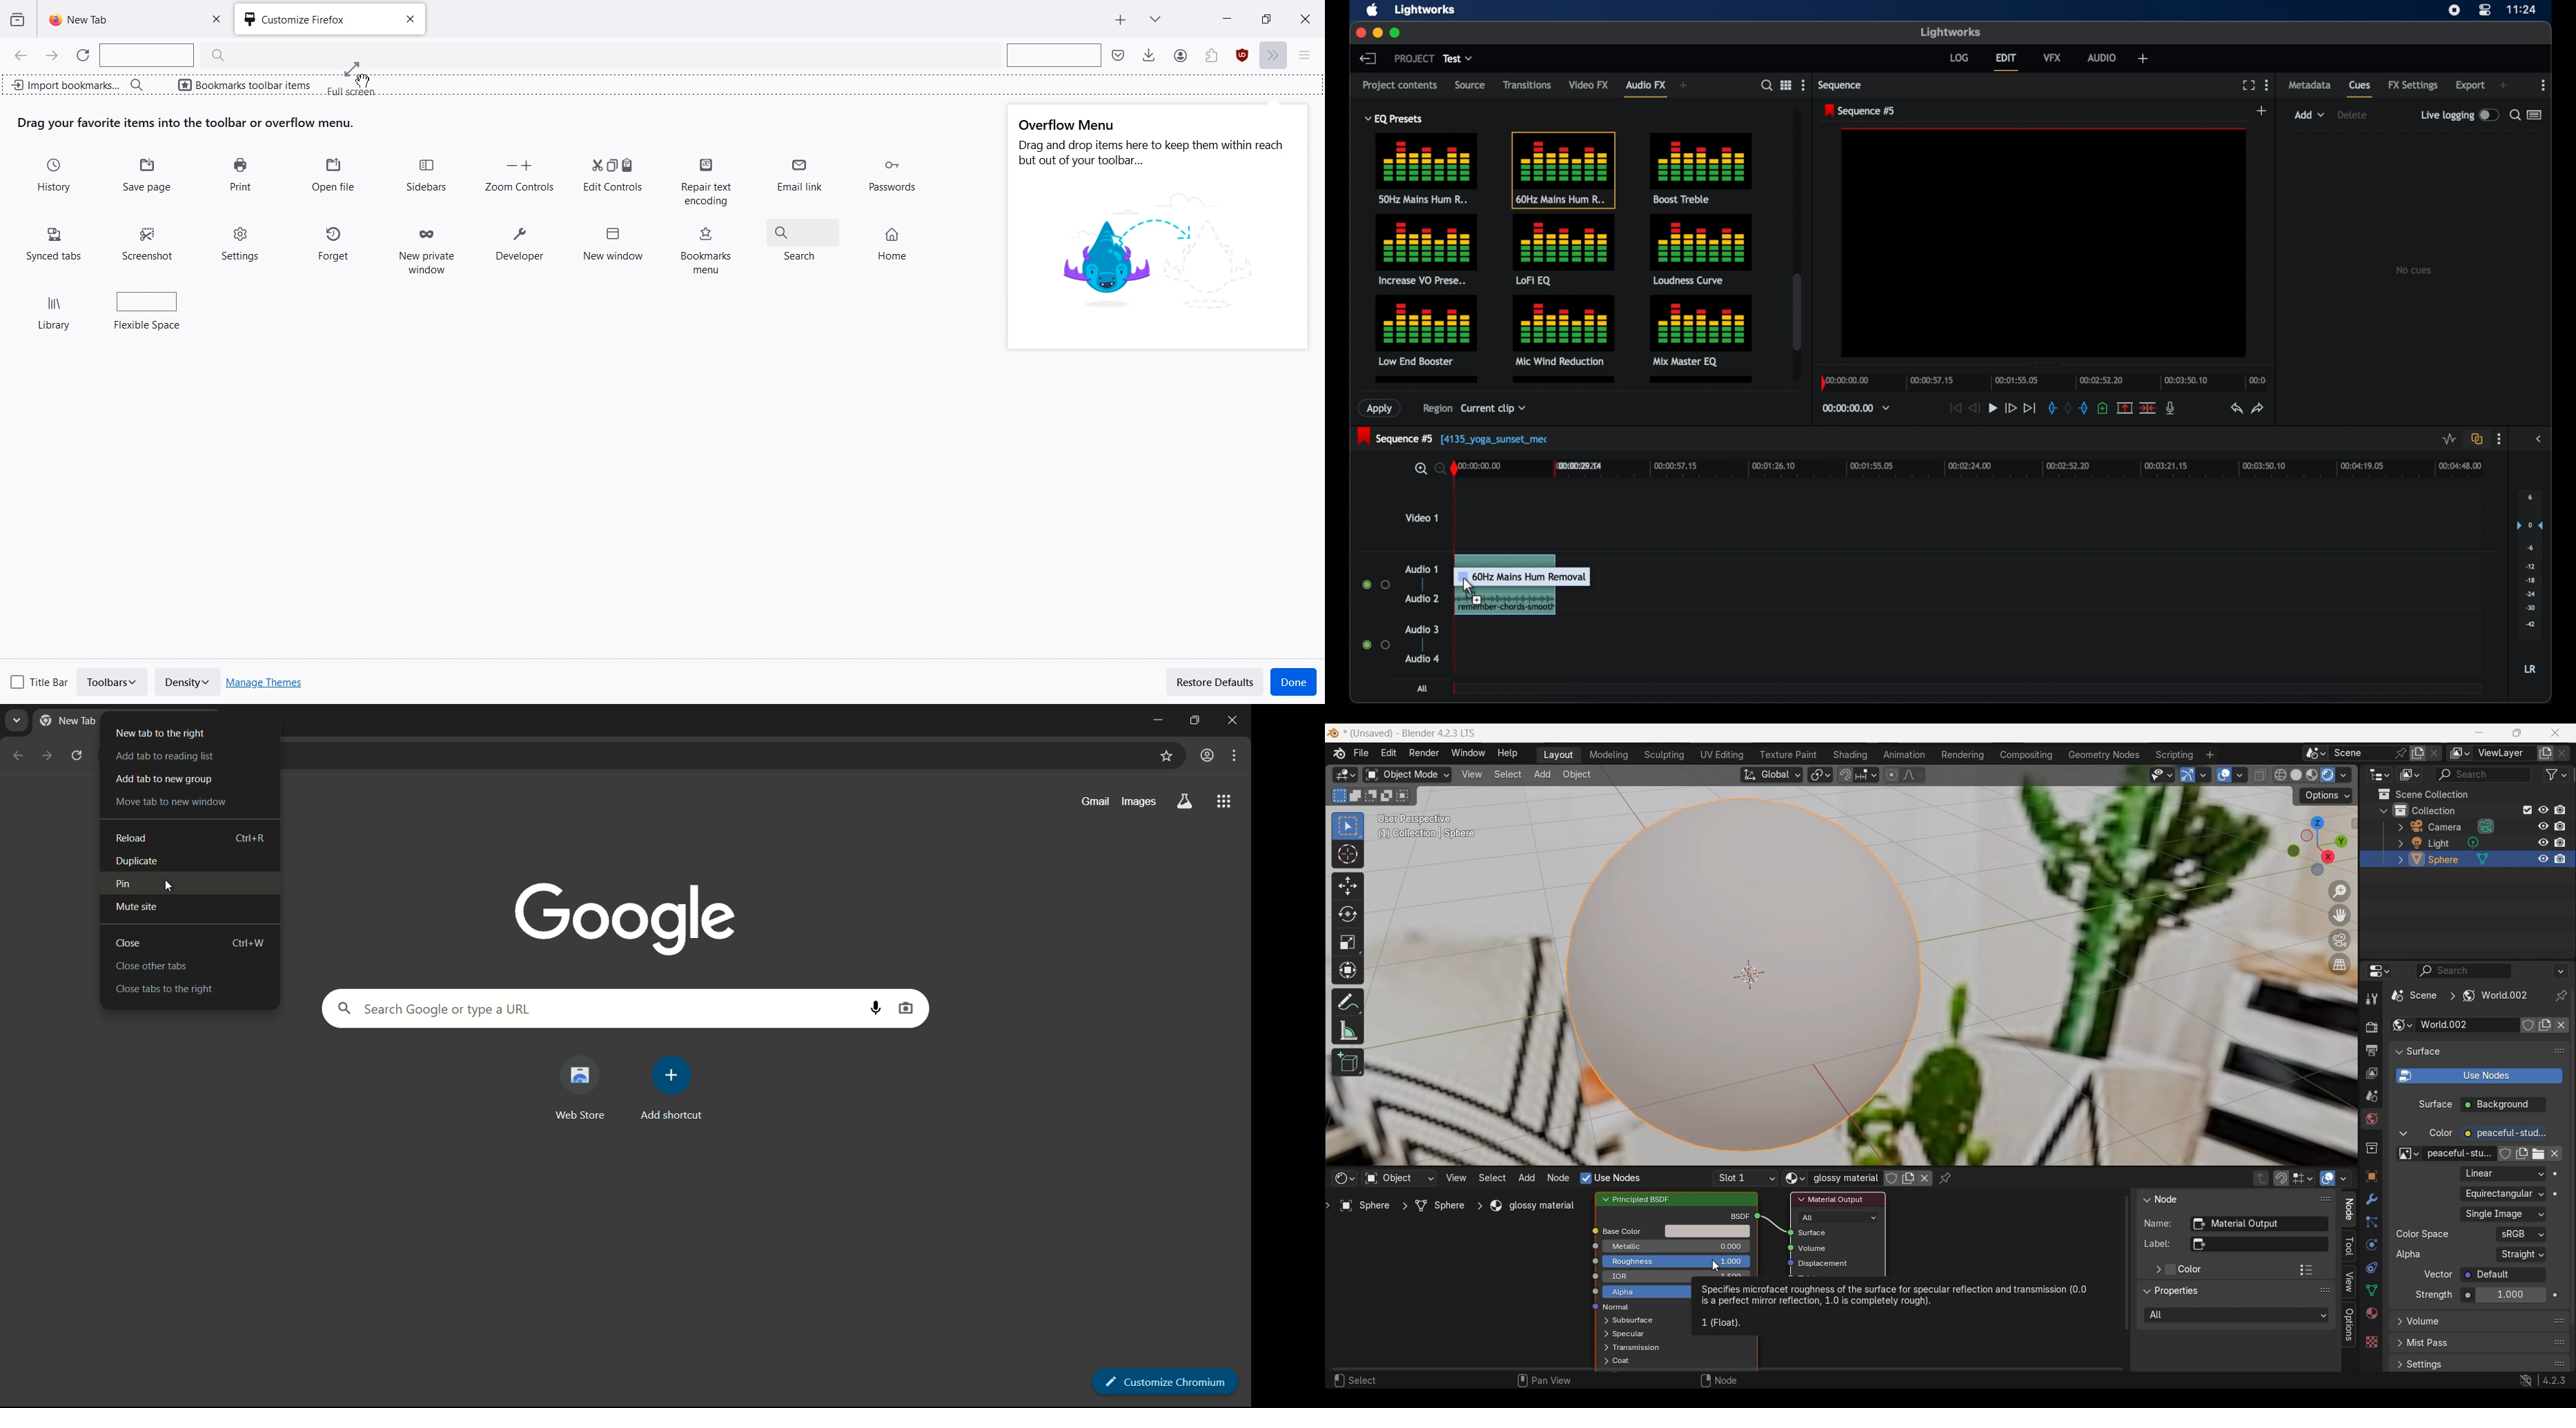 The height and width of the screenshot is (1428, 2576). Describe the element at coordinates (1346, 1031) in the screenshot. I see `Measure` at that location.